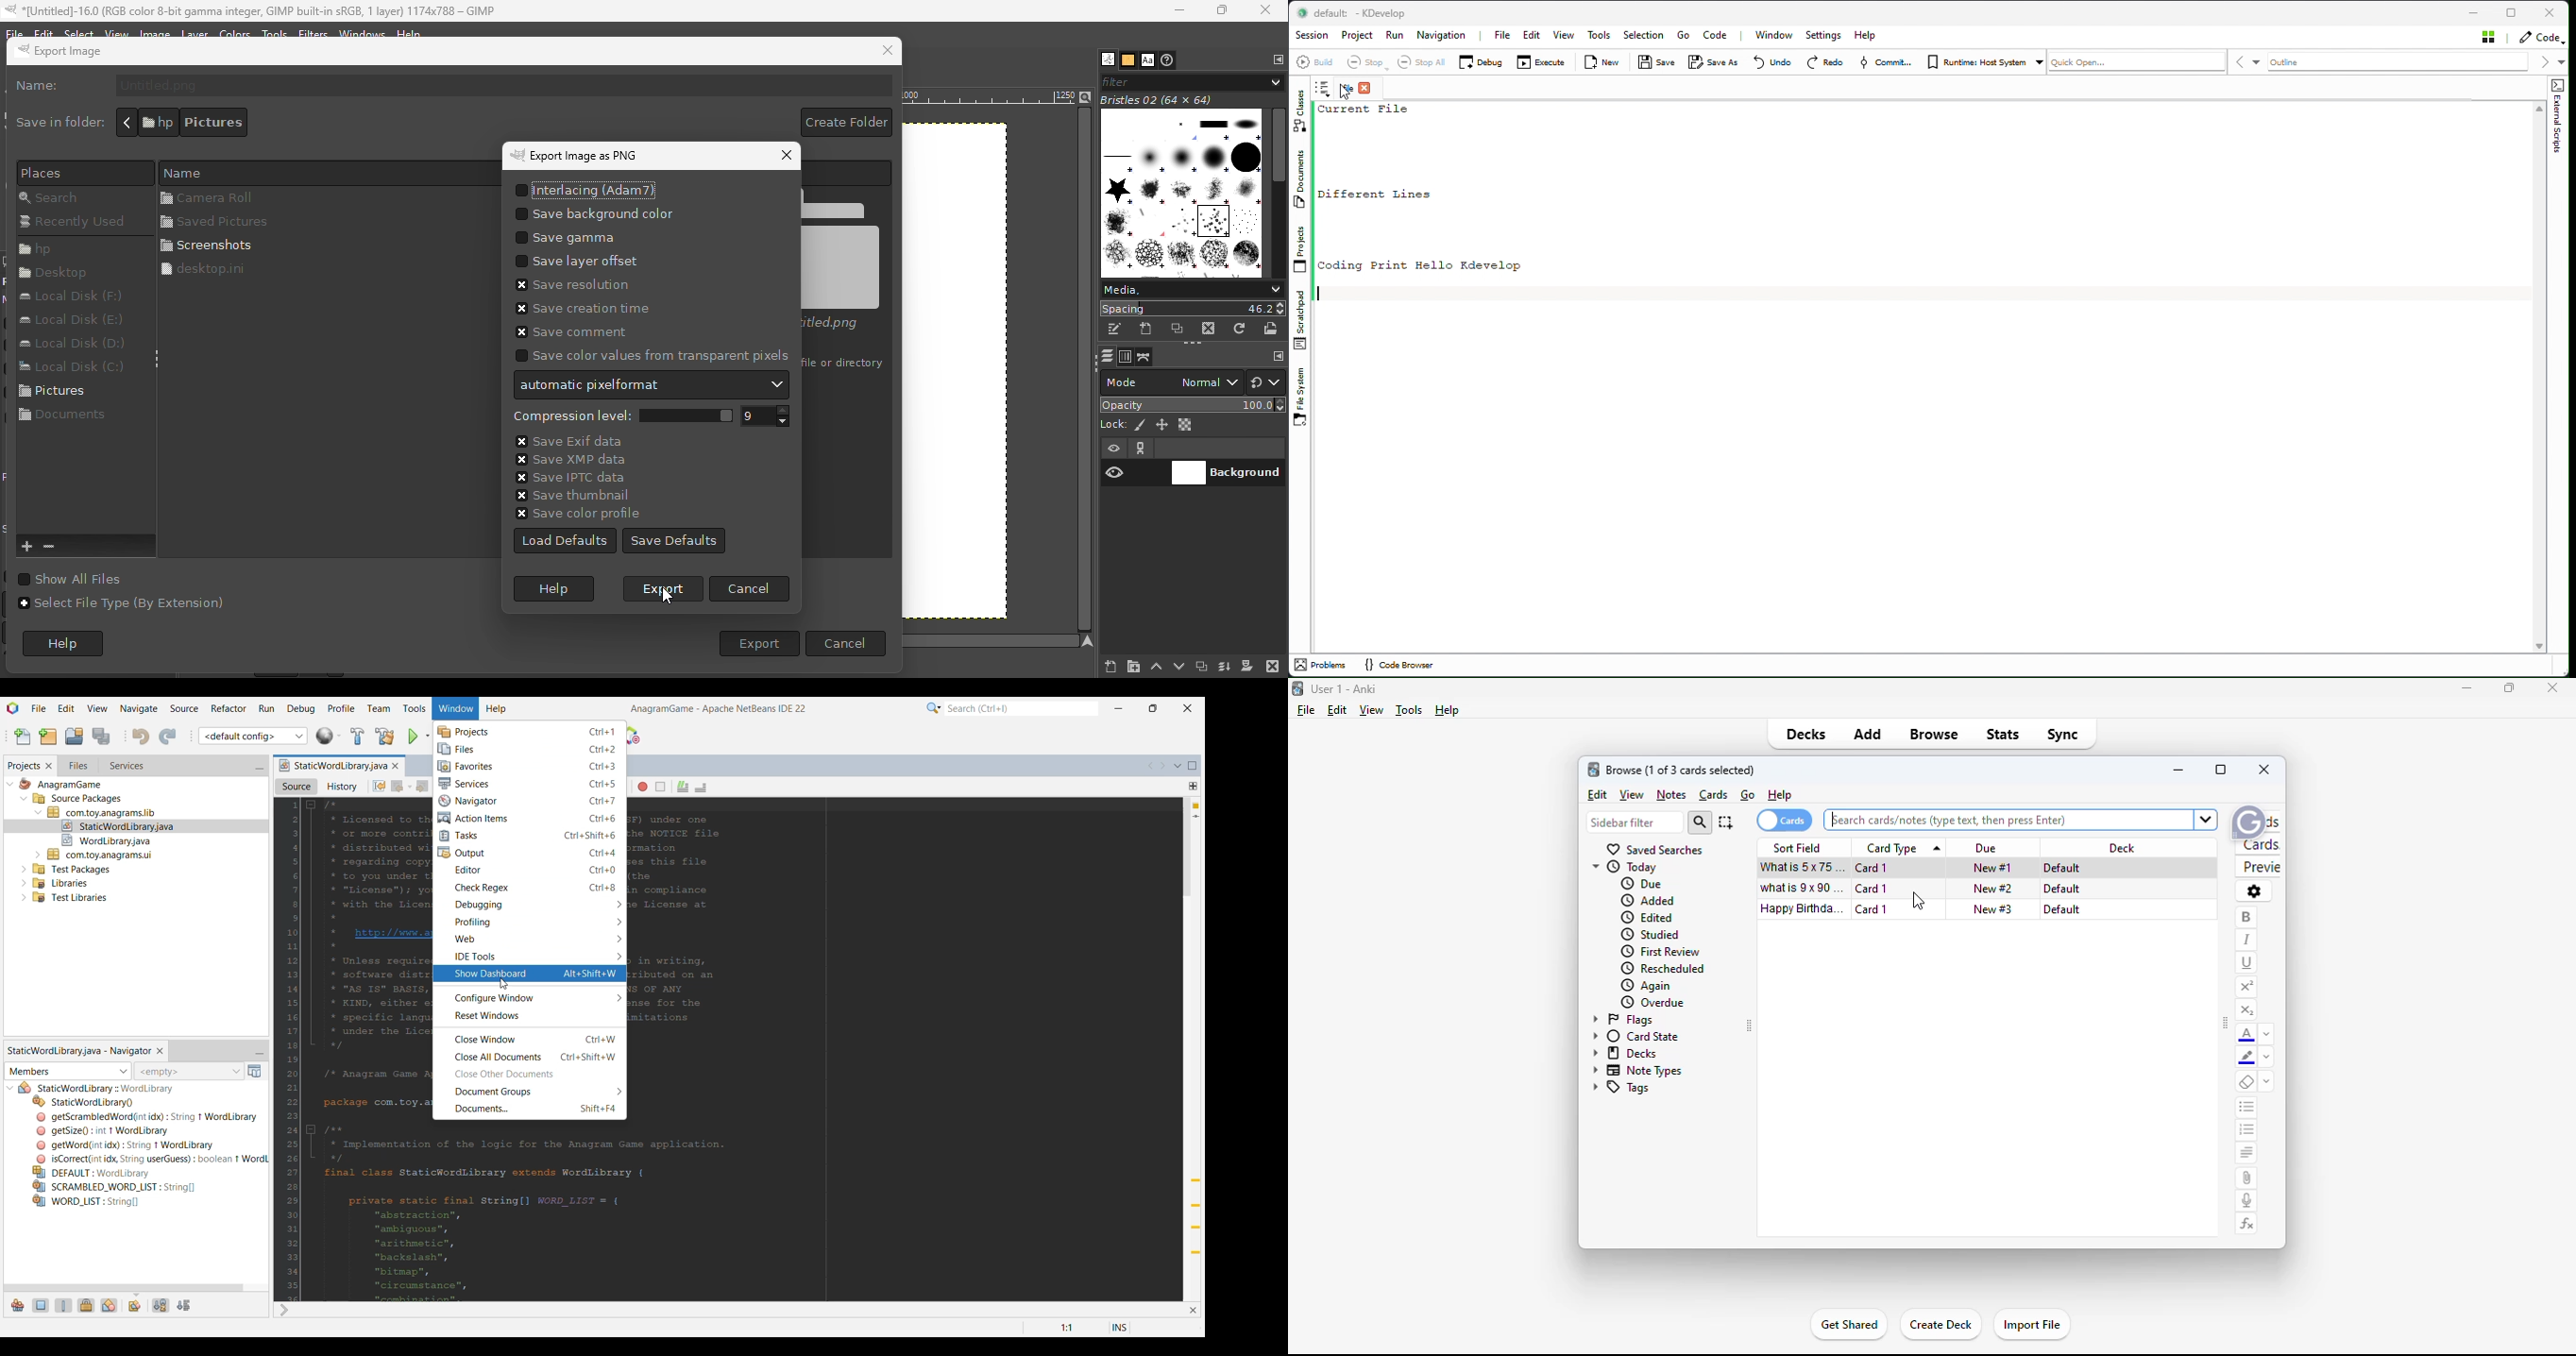  Describe the element at coordinates (619, 415) in the screenshot. I see `Compression level` at that location.